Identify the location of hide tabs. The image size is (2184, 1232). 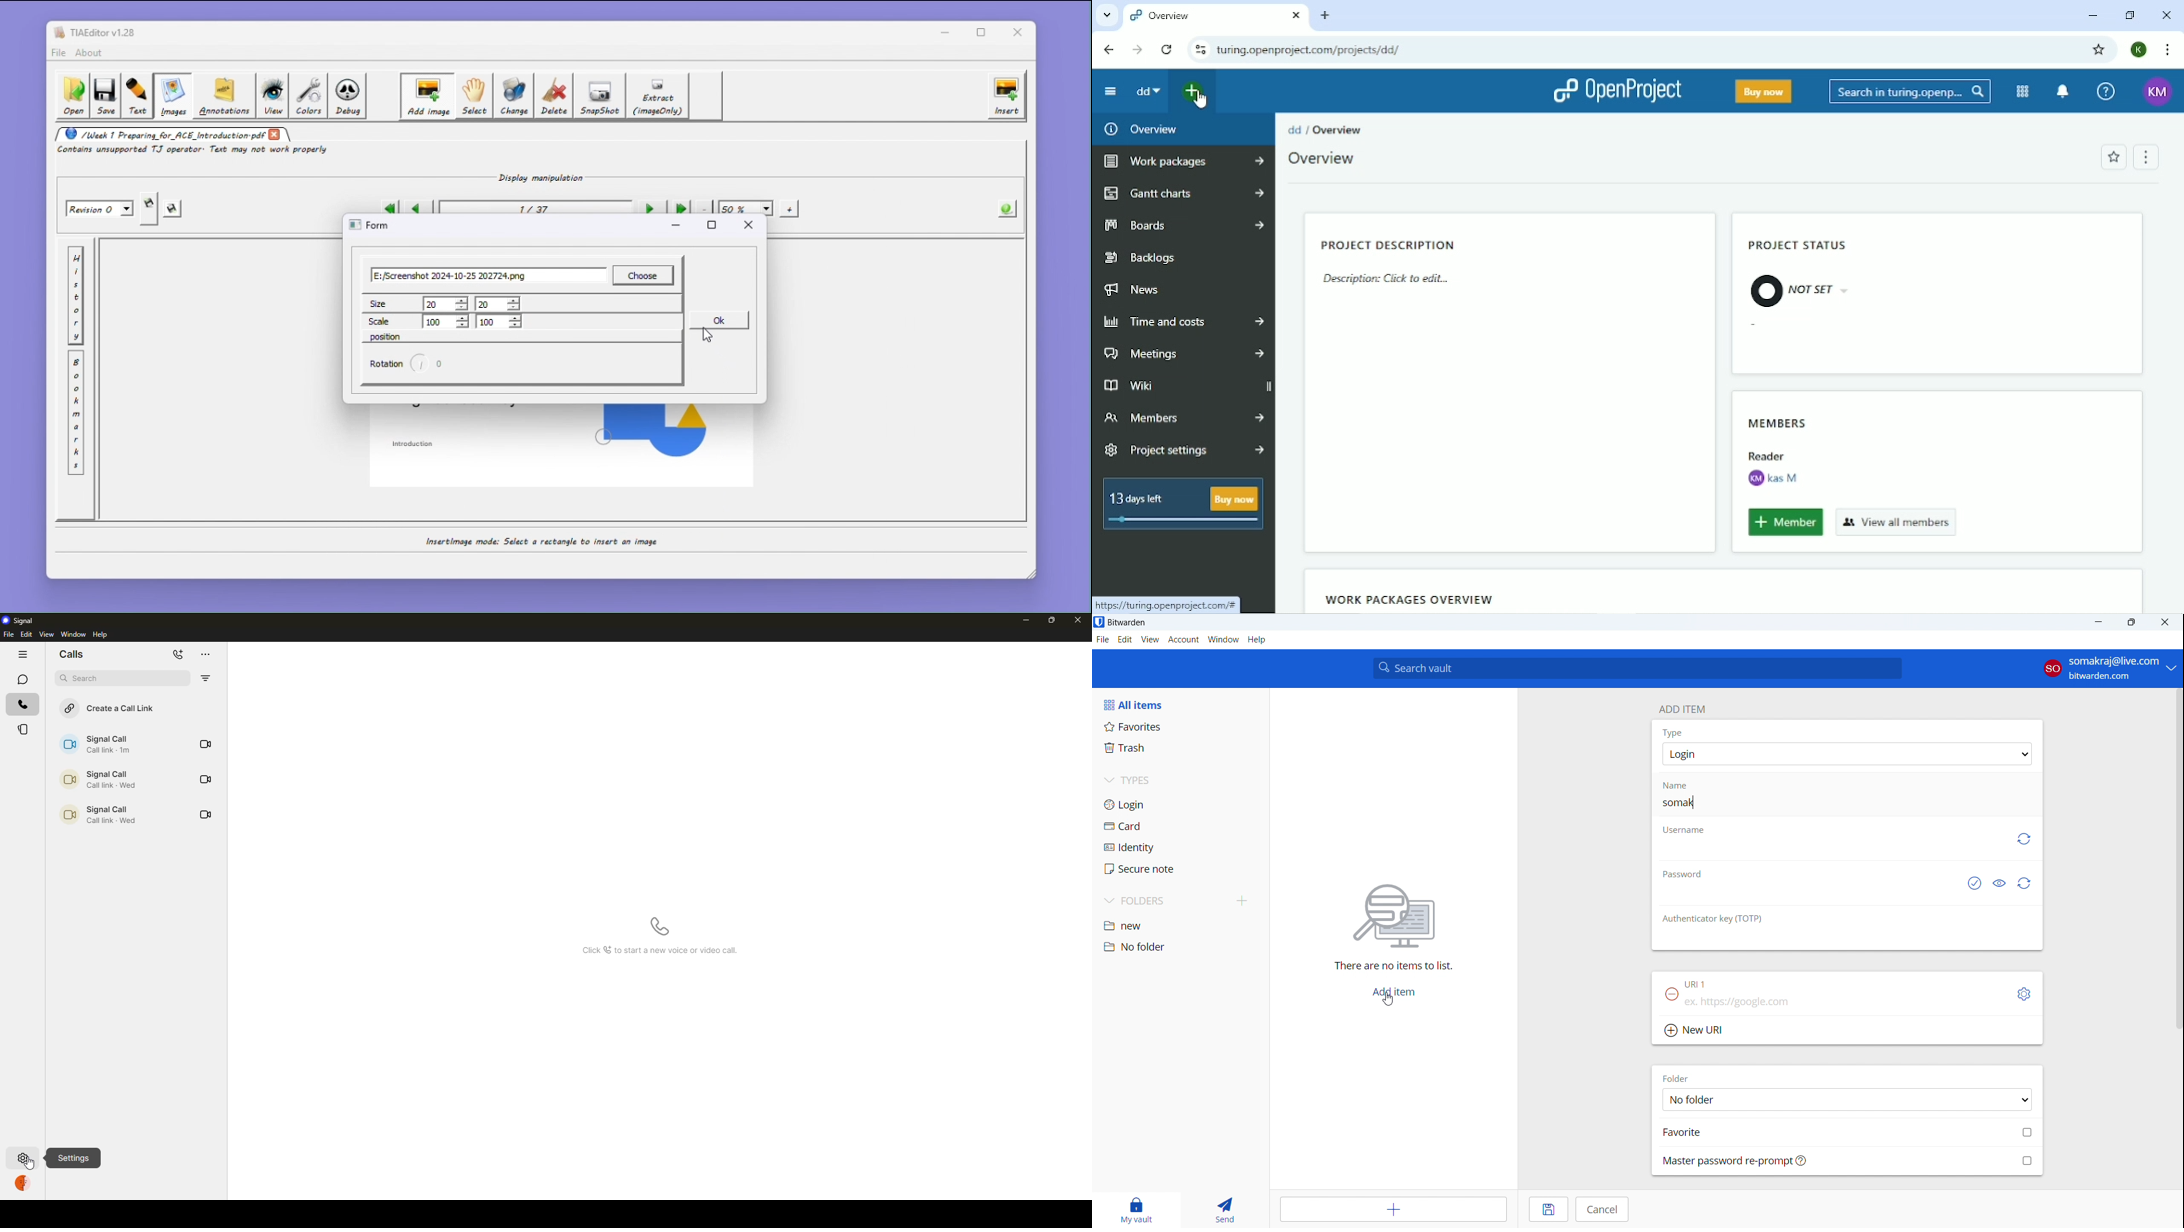
(22, 655).